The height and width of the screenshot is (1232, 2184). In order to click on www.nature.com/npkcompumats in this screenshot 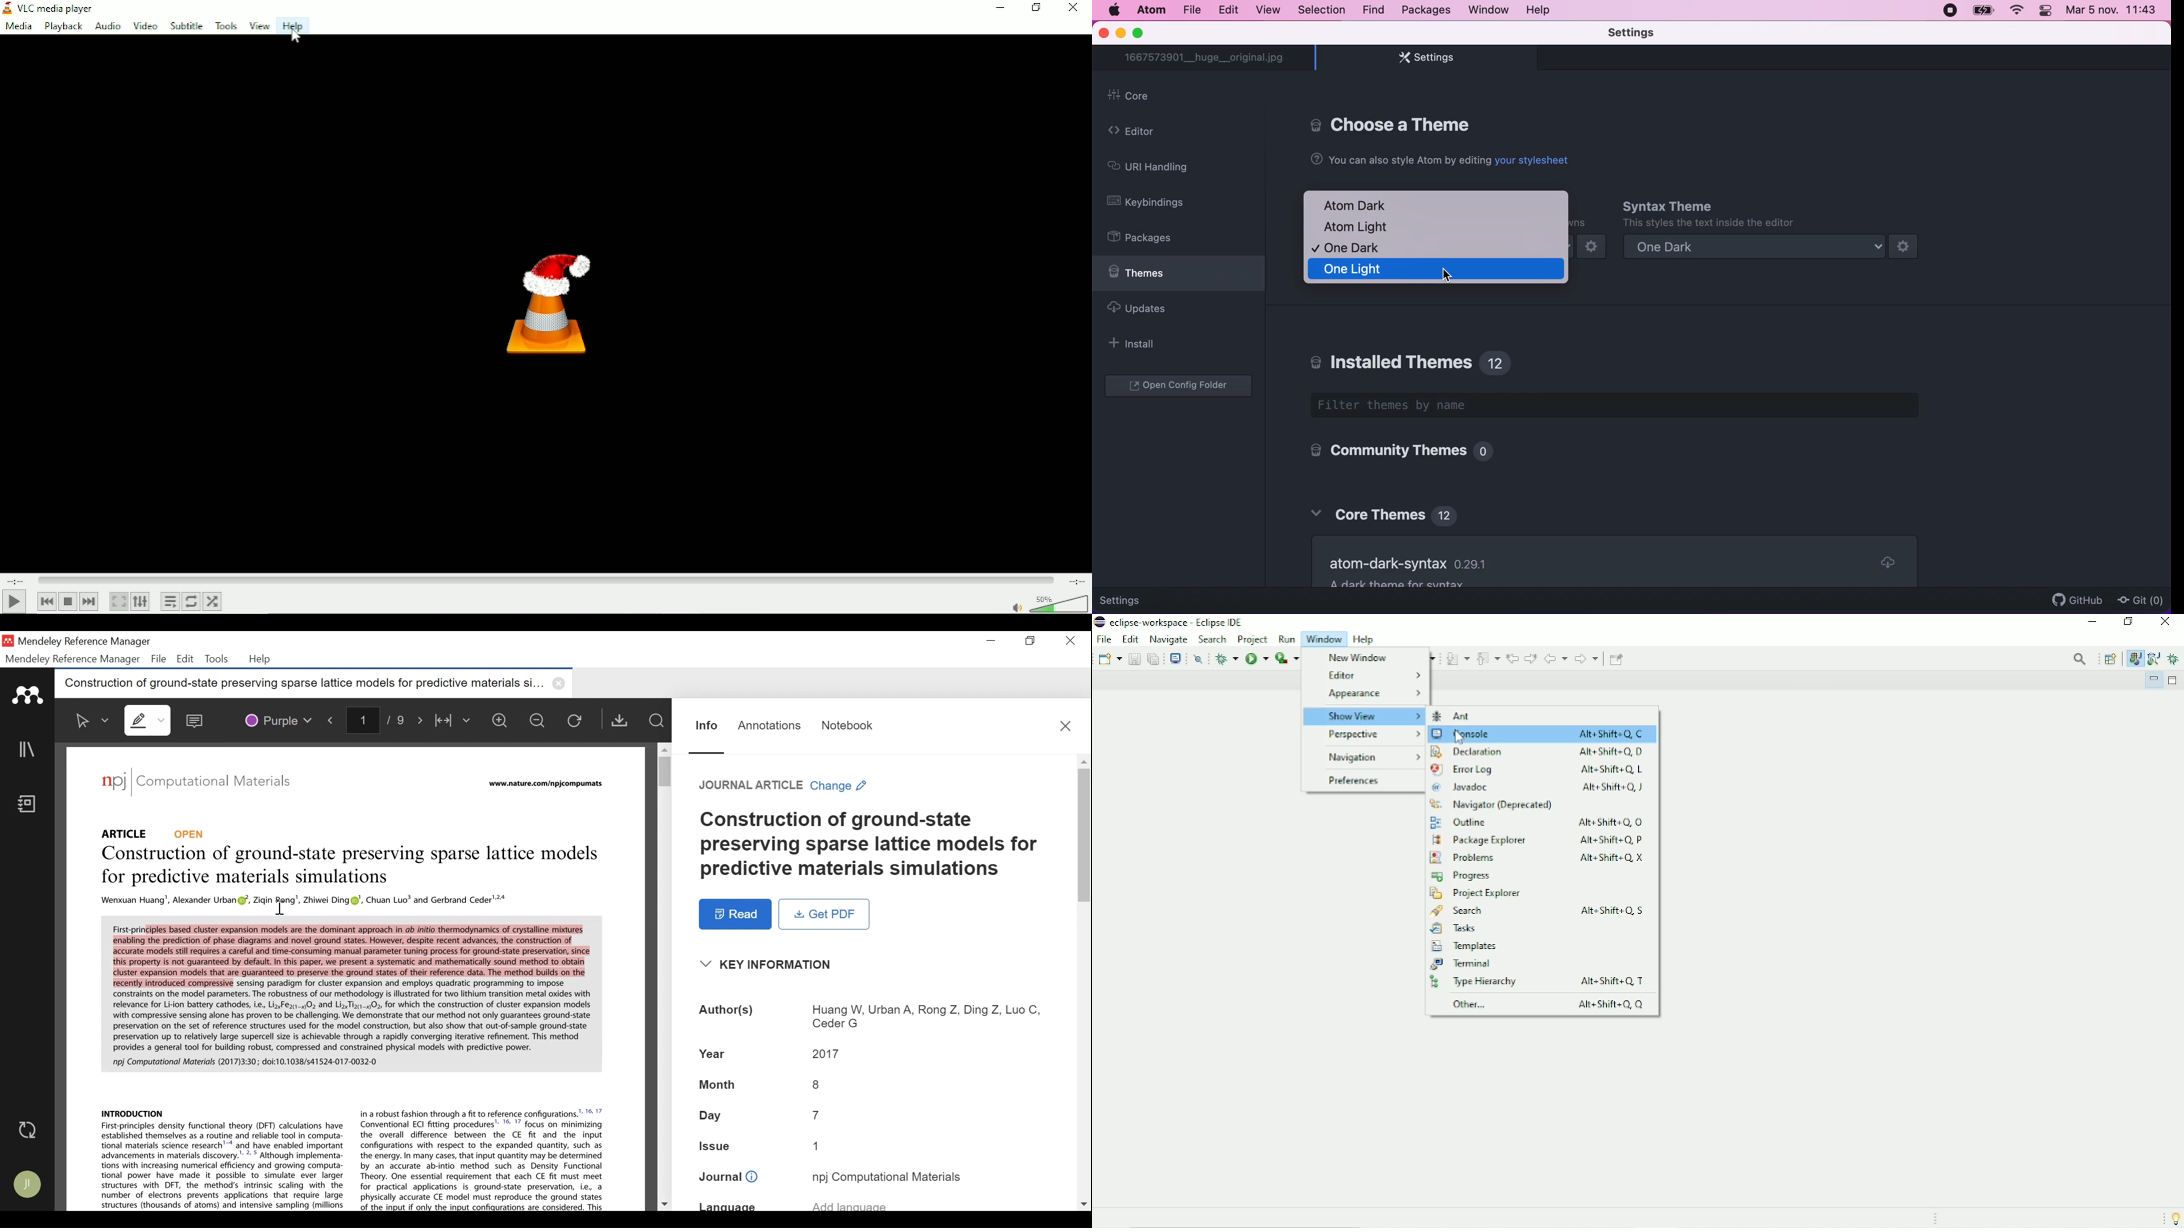, I will do `click(549, 785)`.